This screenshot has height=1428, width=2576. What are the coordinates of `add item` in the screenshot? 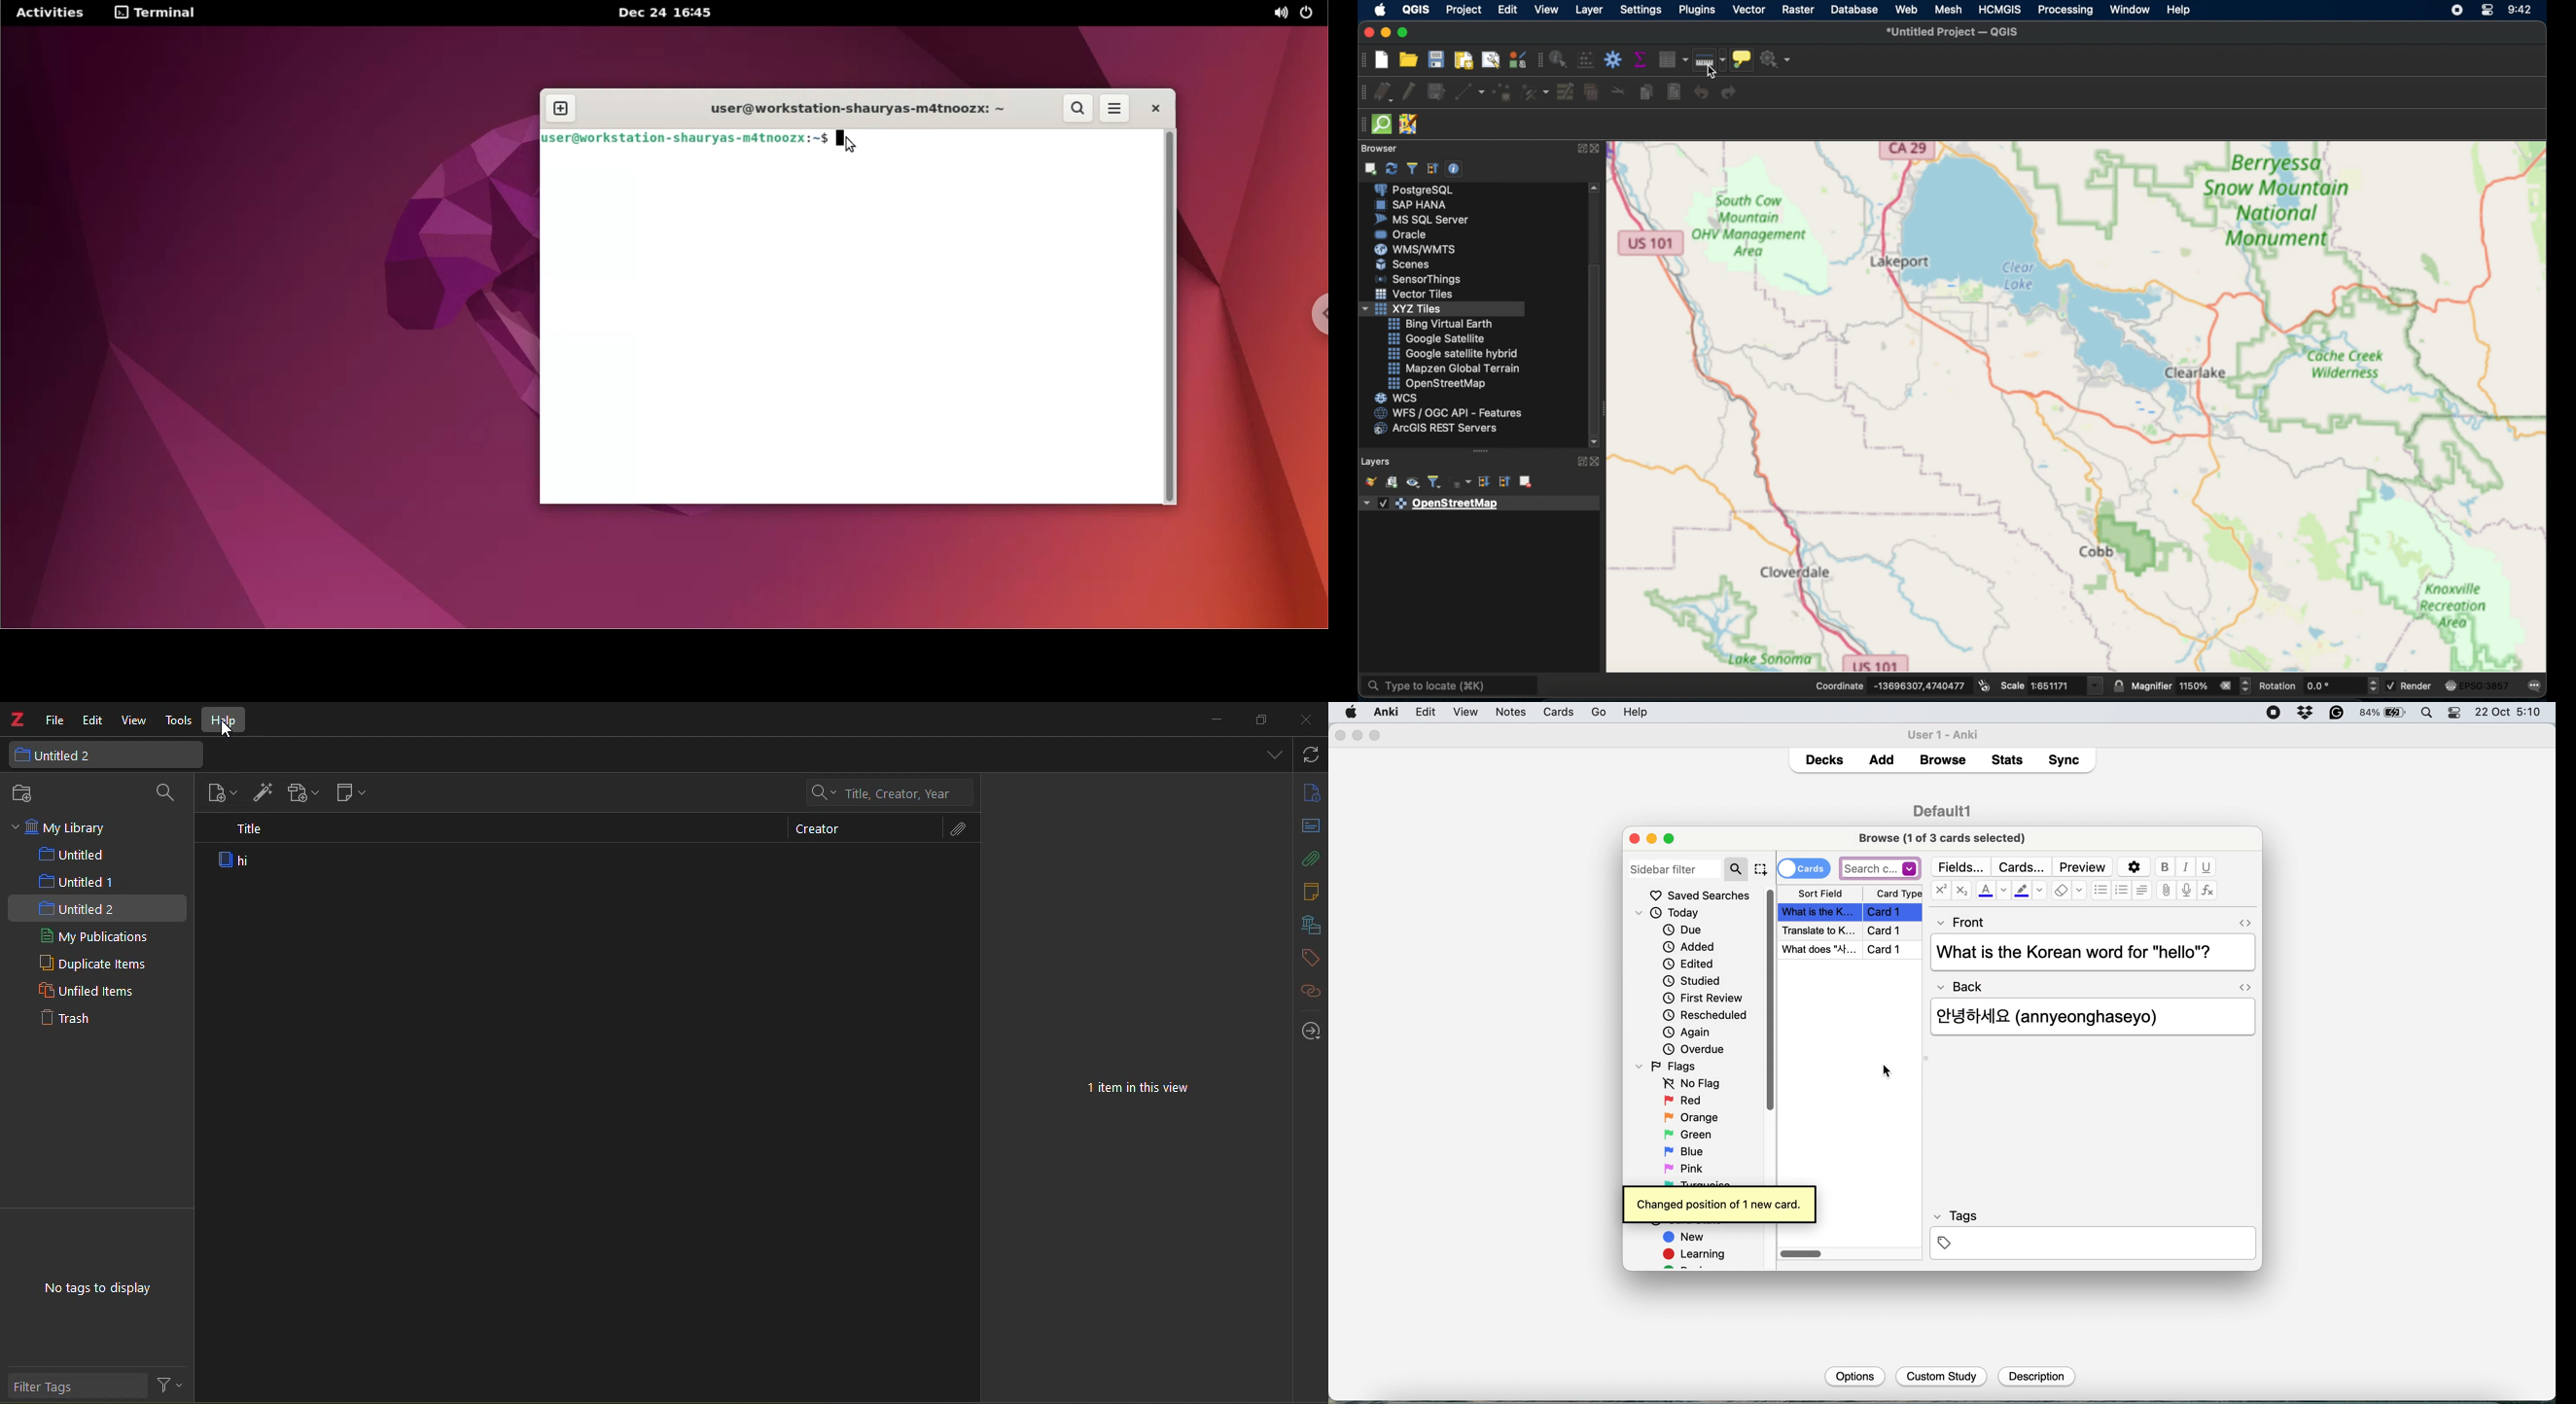 It's located at (261, 792).